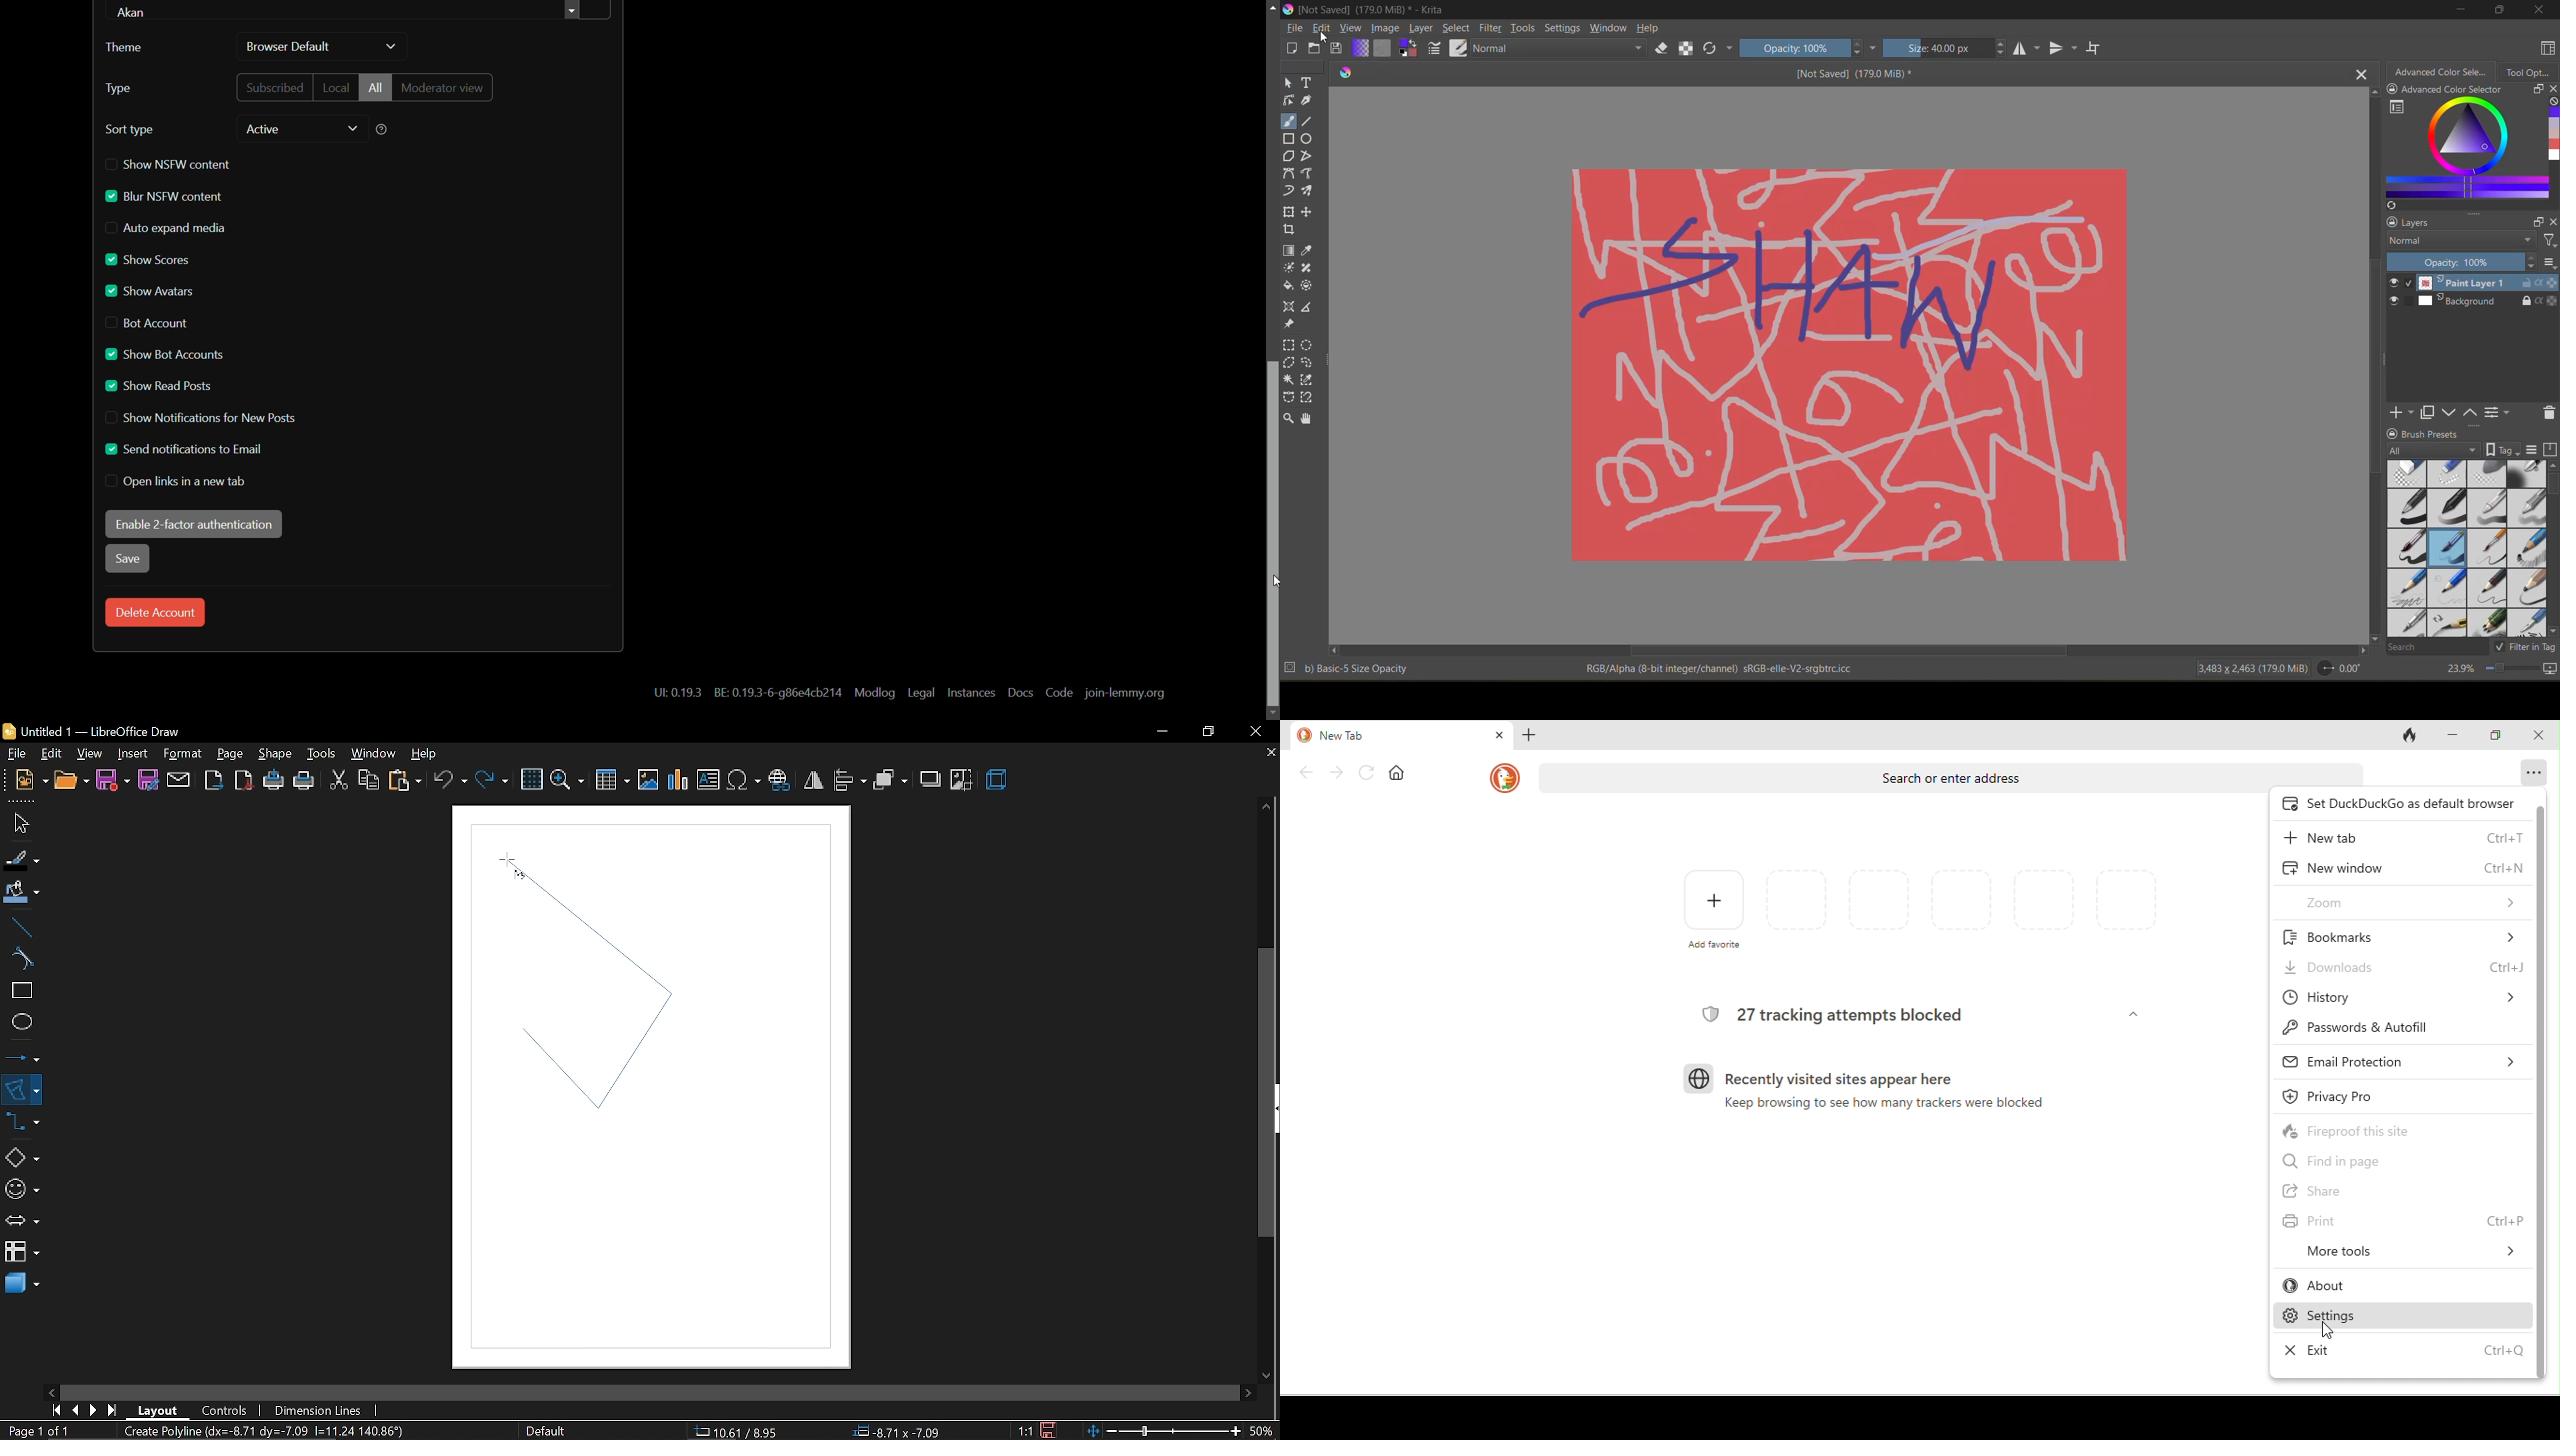 This screenshot has height=1456, width=2576. Describe the element at coordinates (1245, 1390) in the screenshot. I see `move right` at that location.